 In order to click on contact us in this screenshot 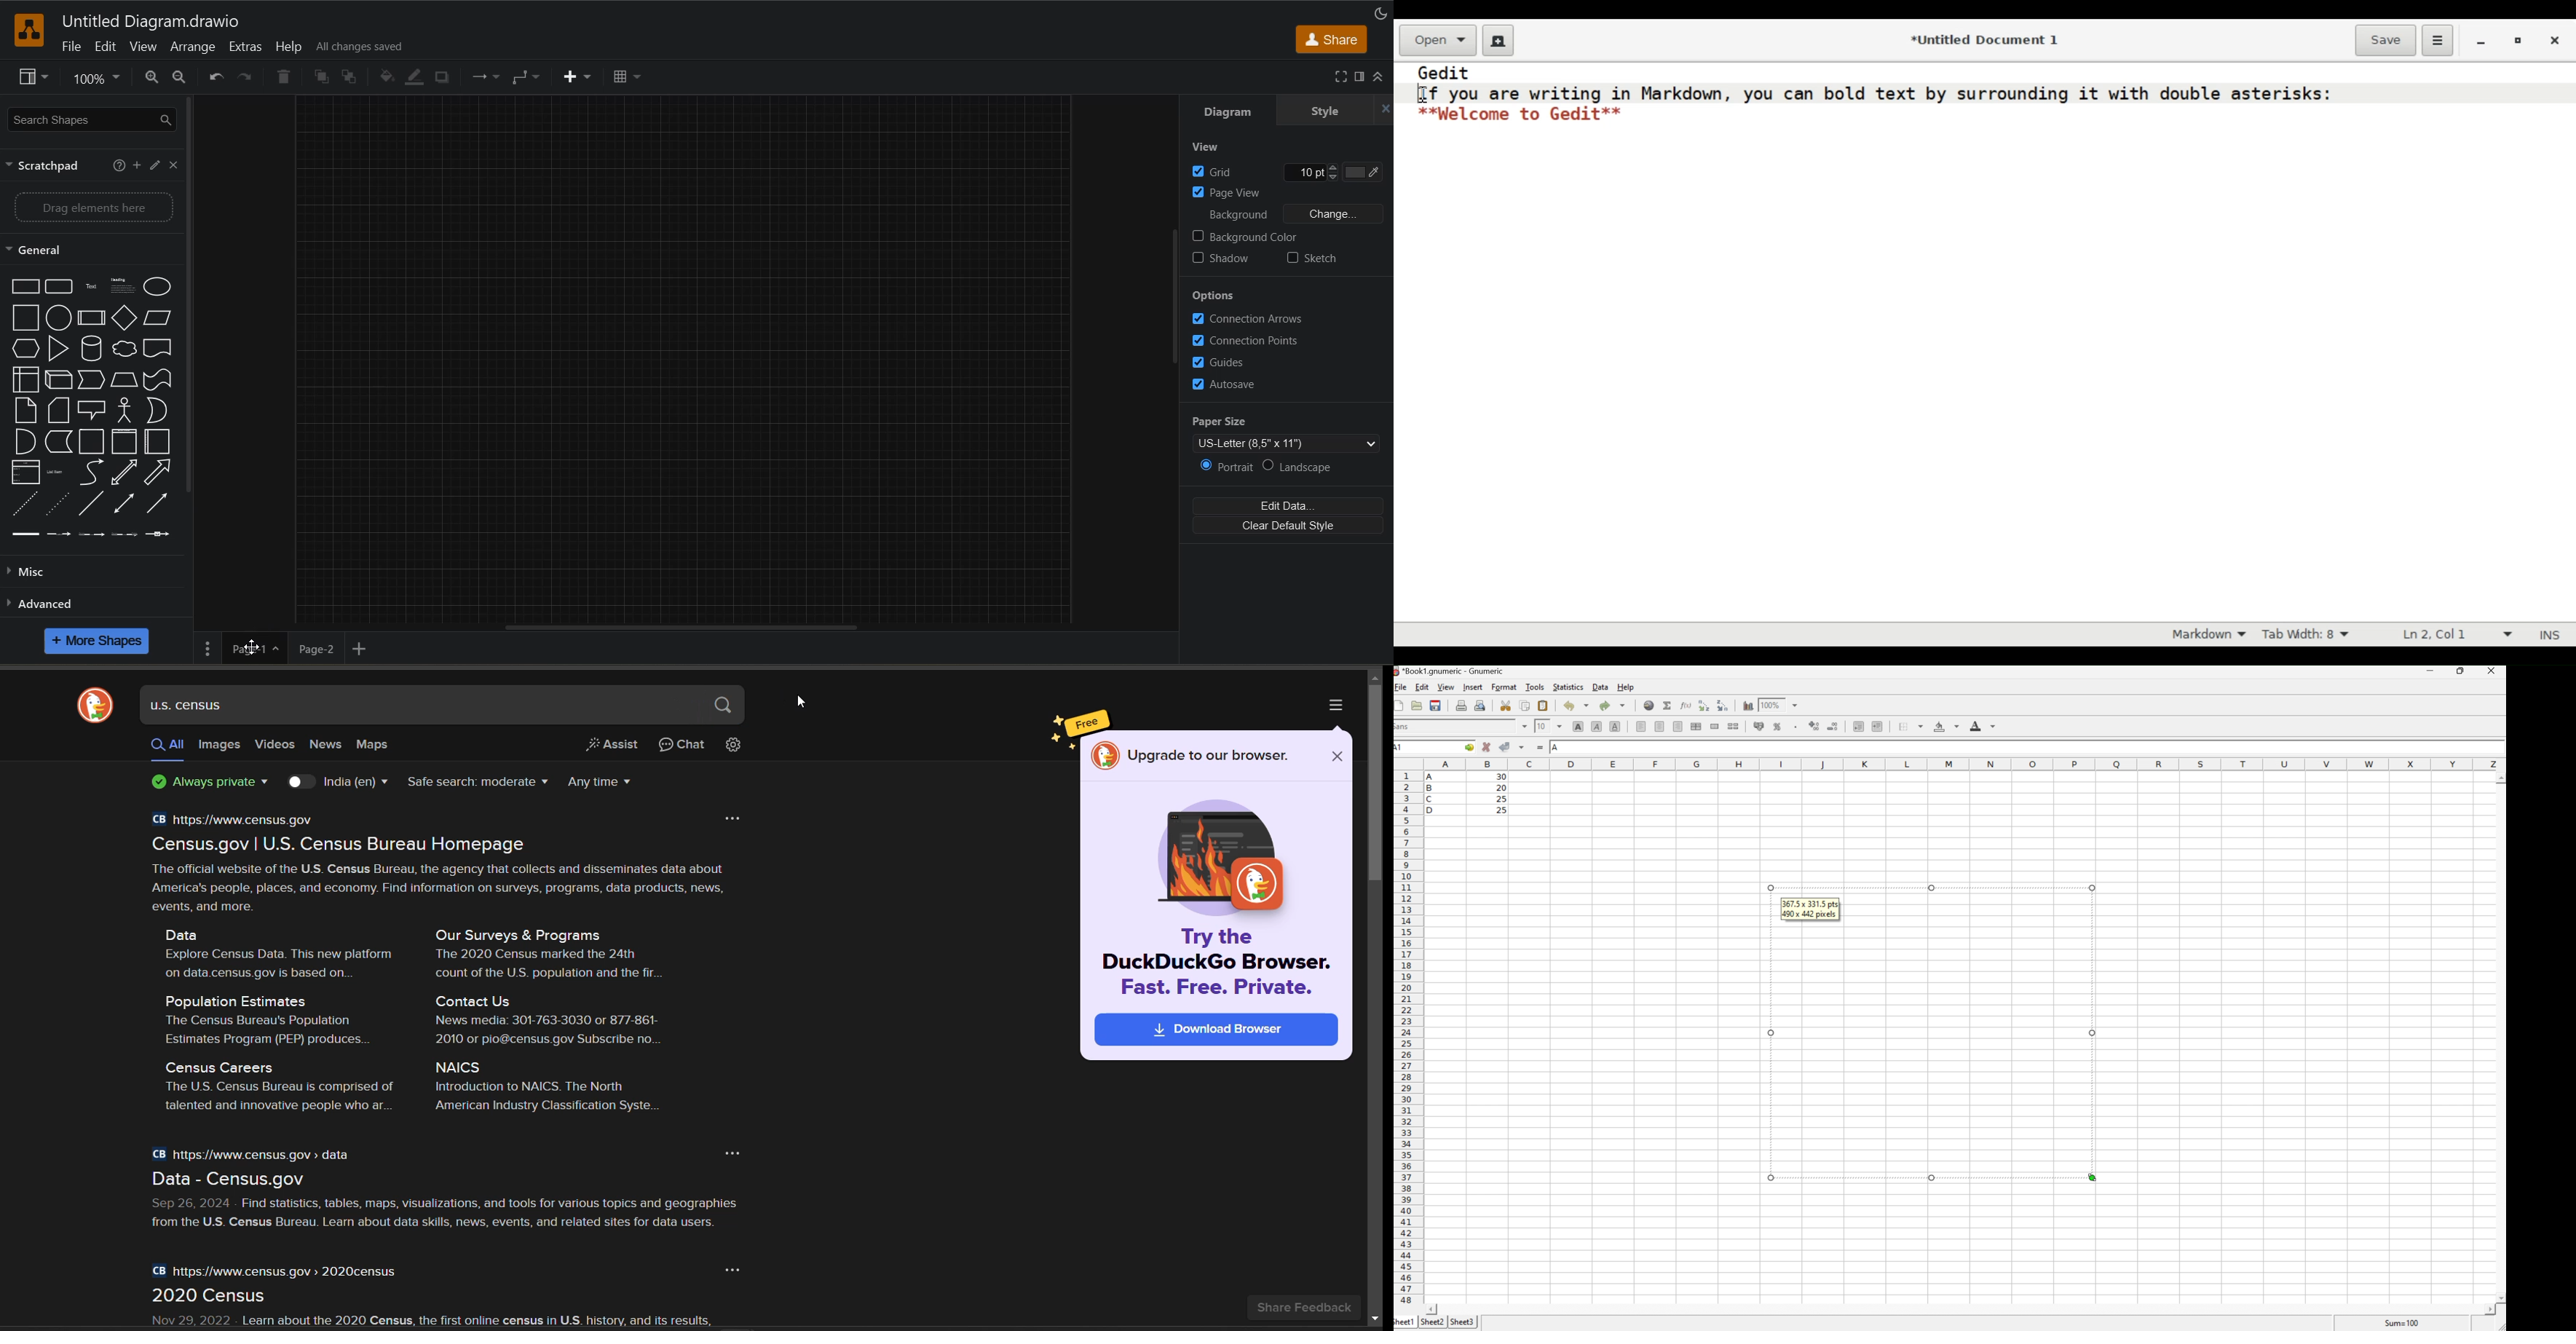, I will do `click(485, 1002)`.